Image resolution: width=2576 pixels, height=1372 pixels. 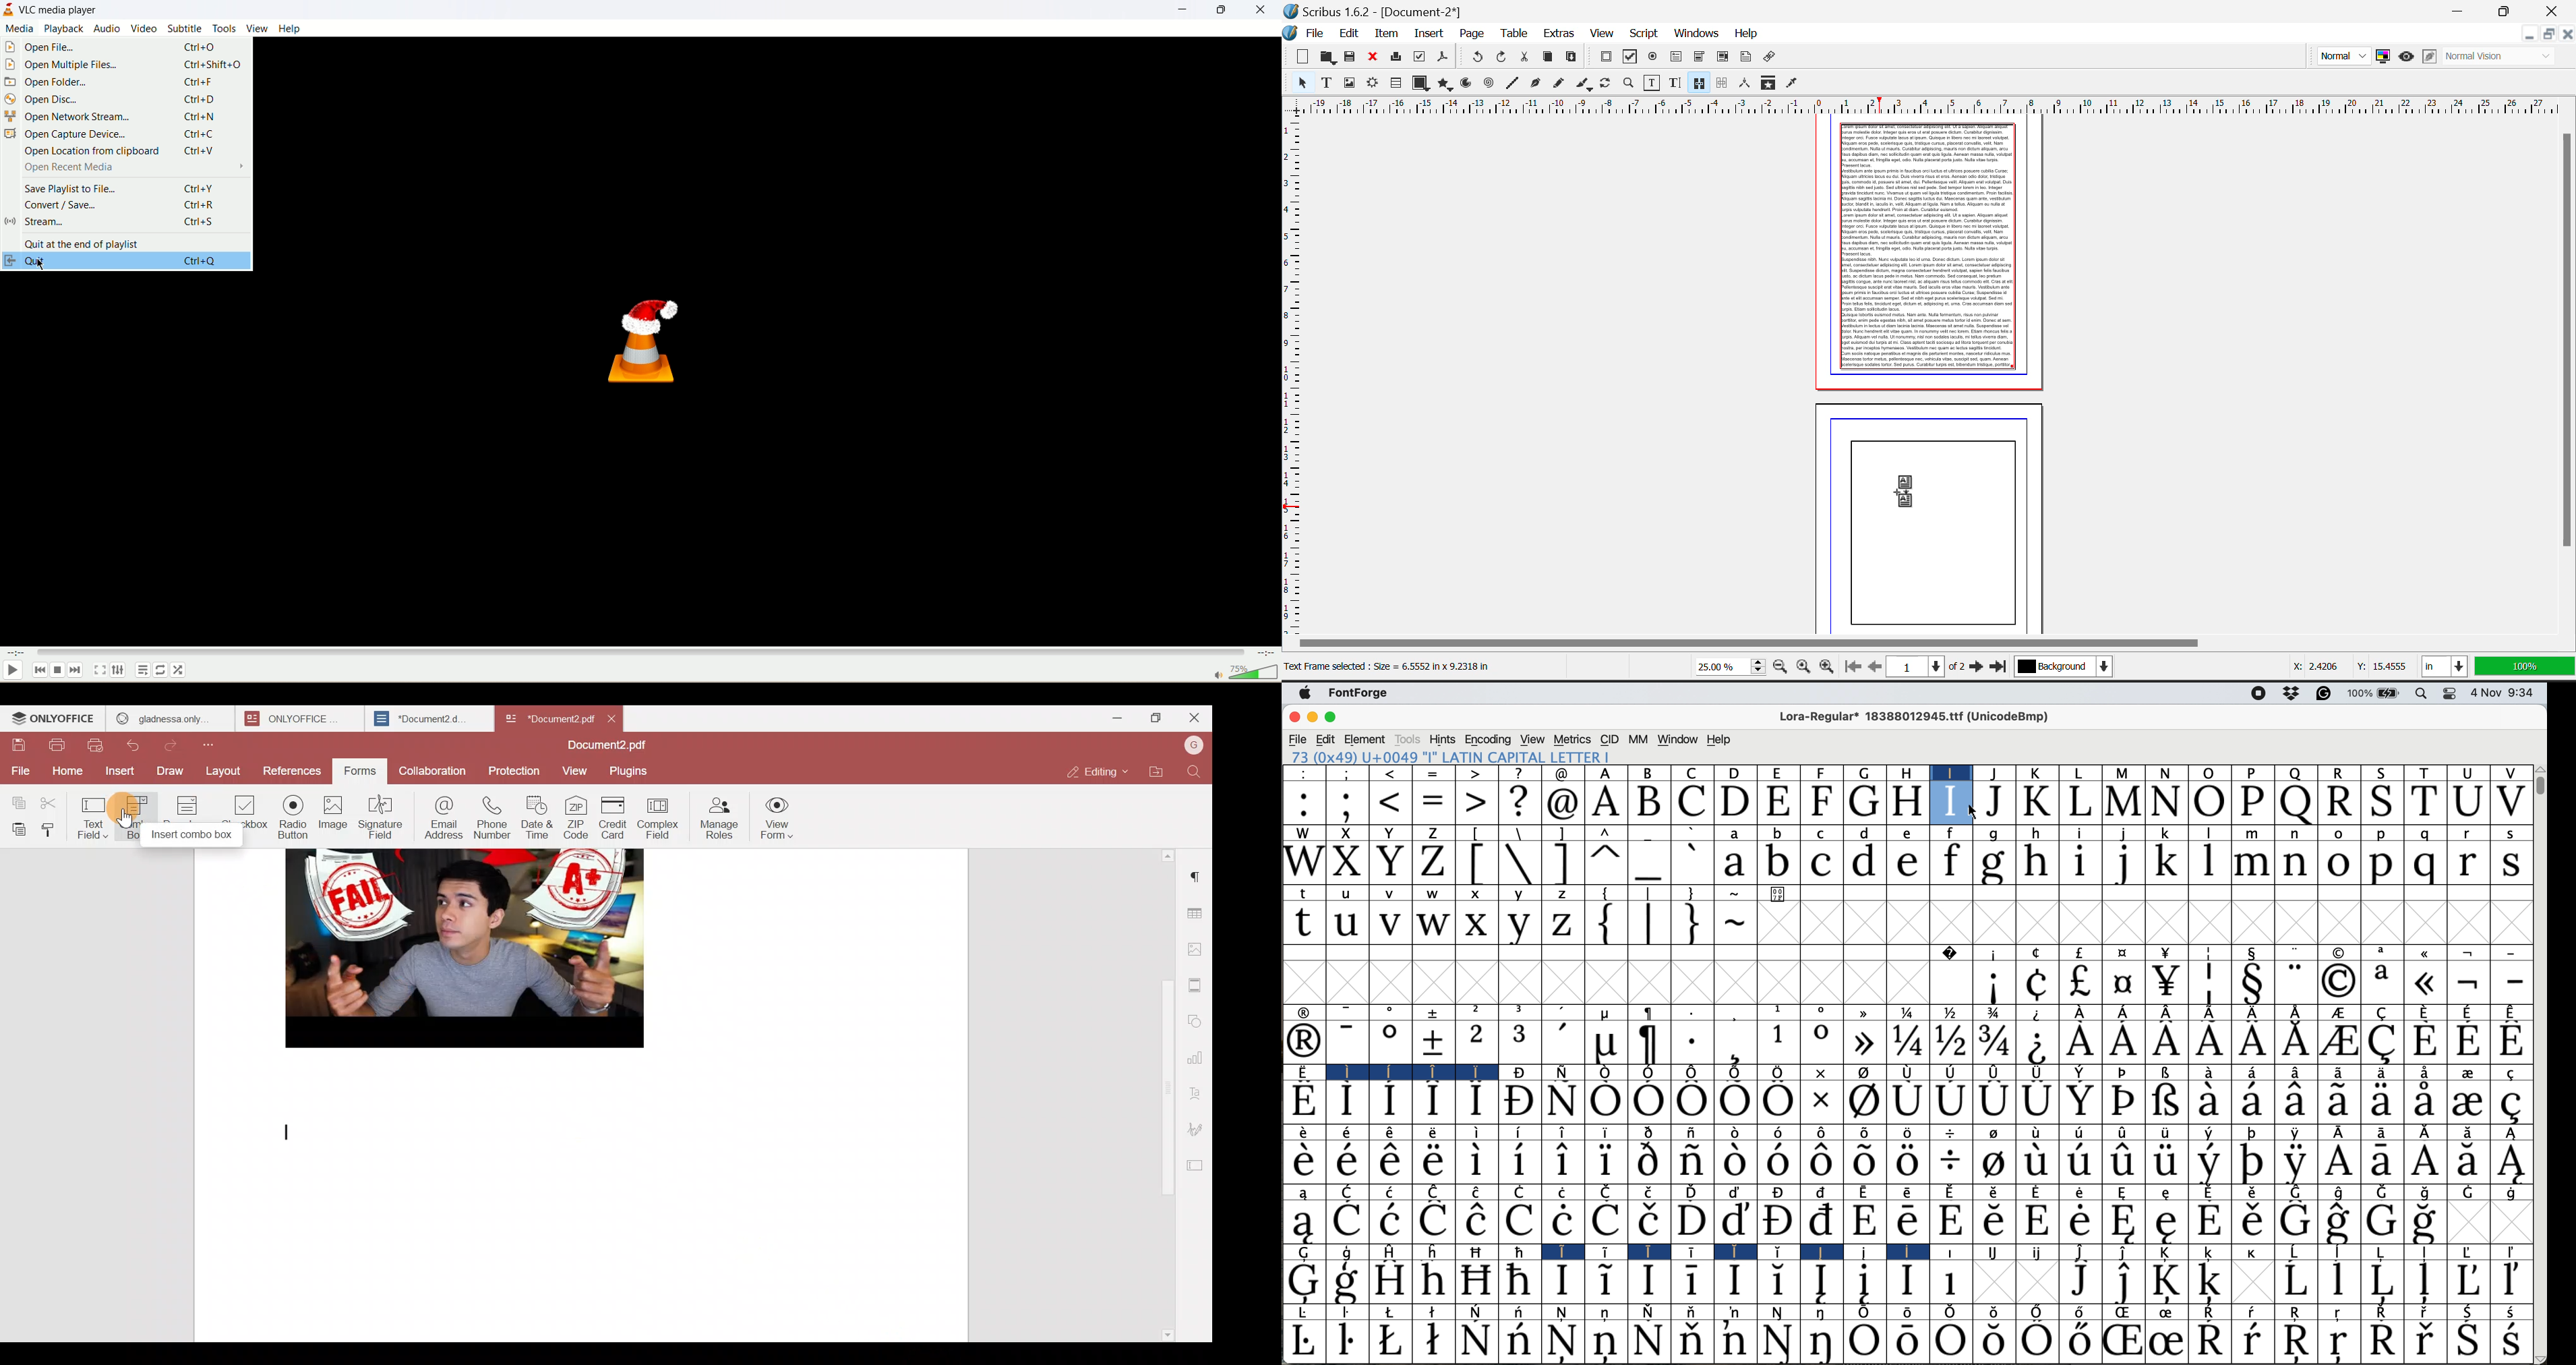 What do you see at coordinates (2253, 1340) in the screenshot?
I see `Symbol` at bounding box center [2253, 1340].